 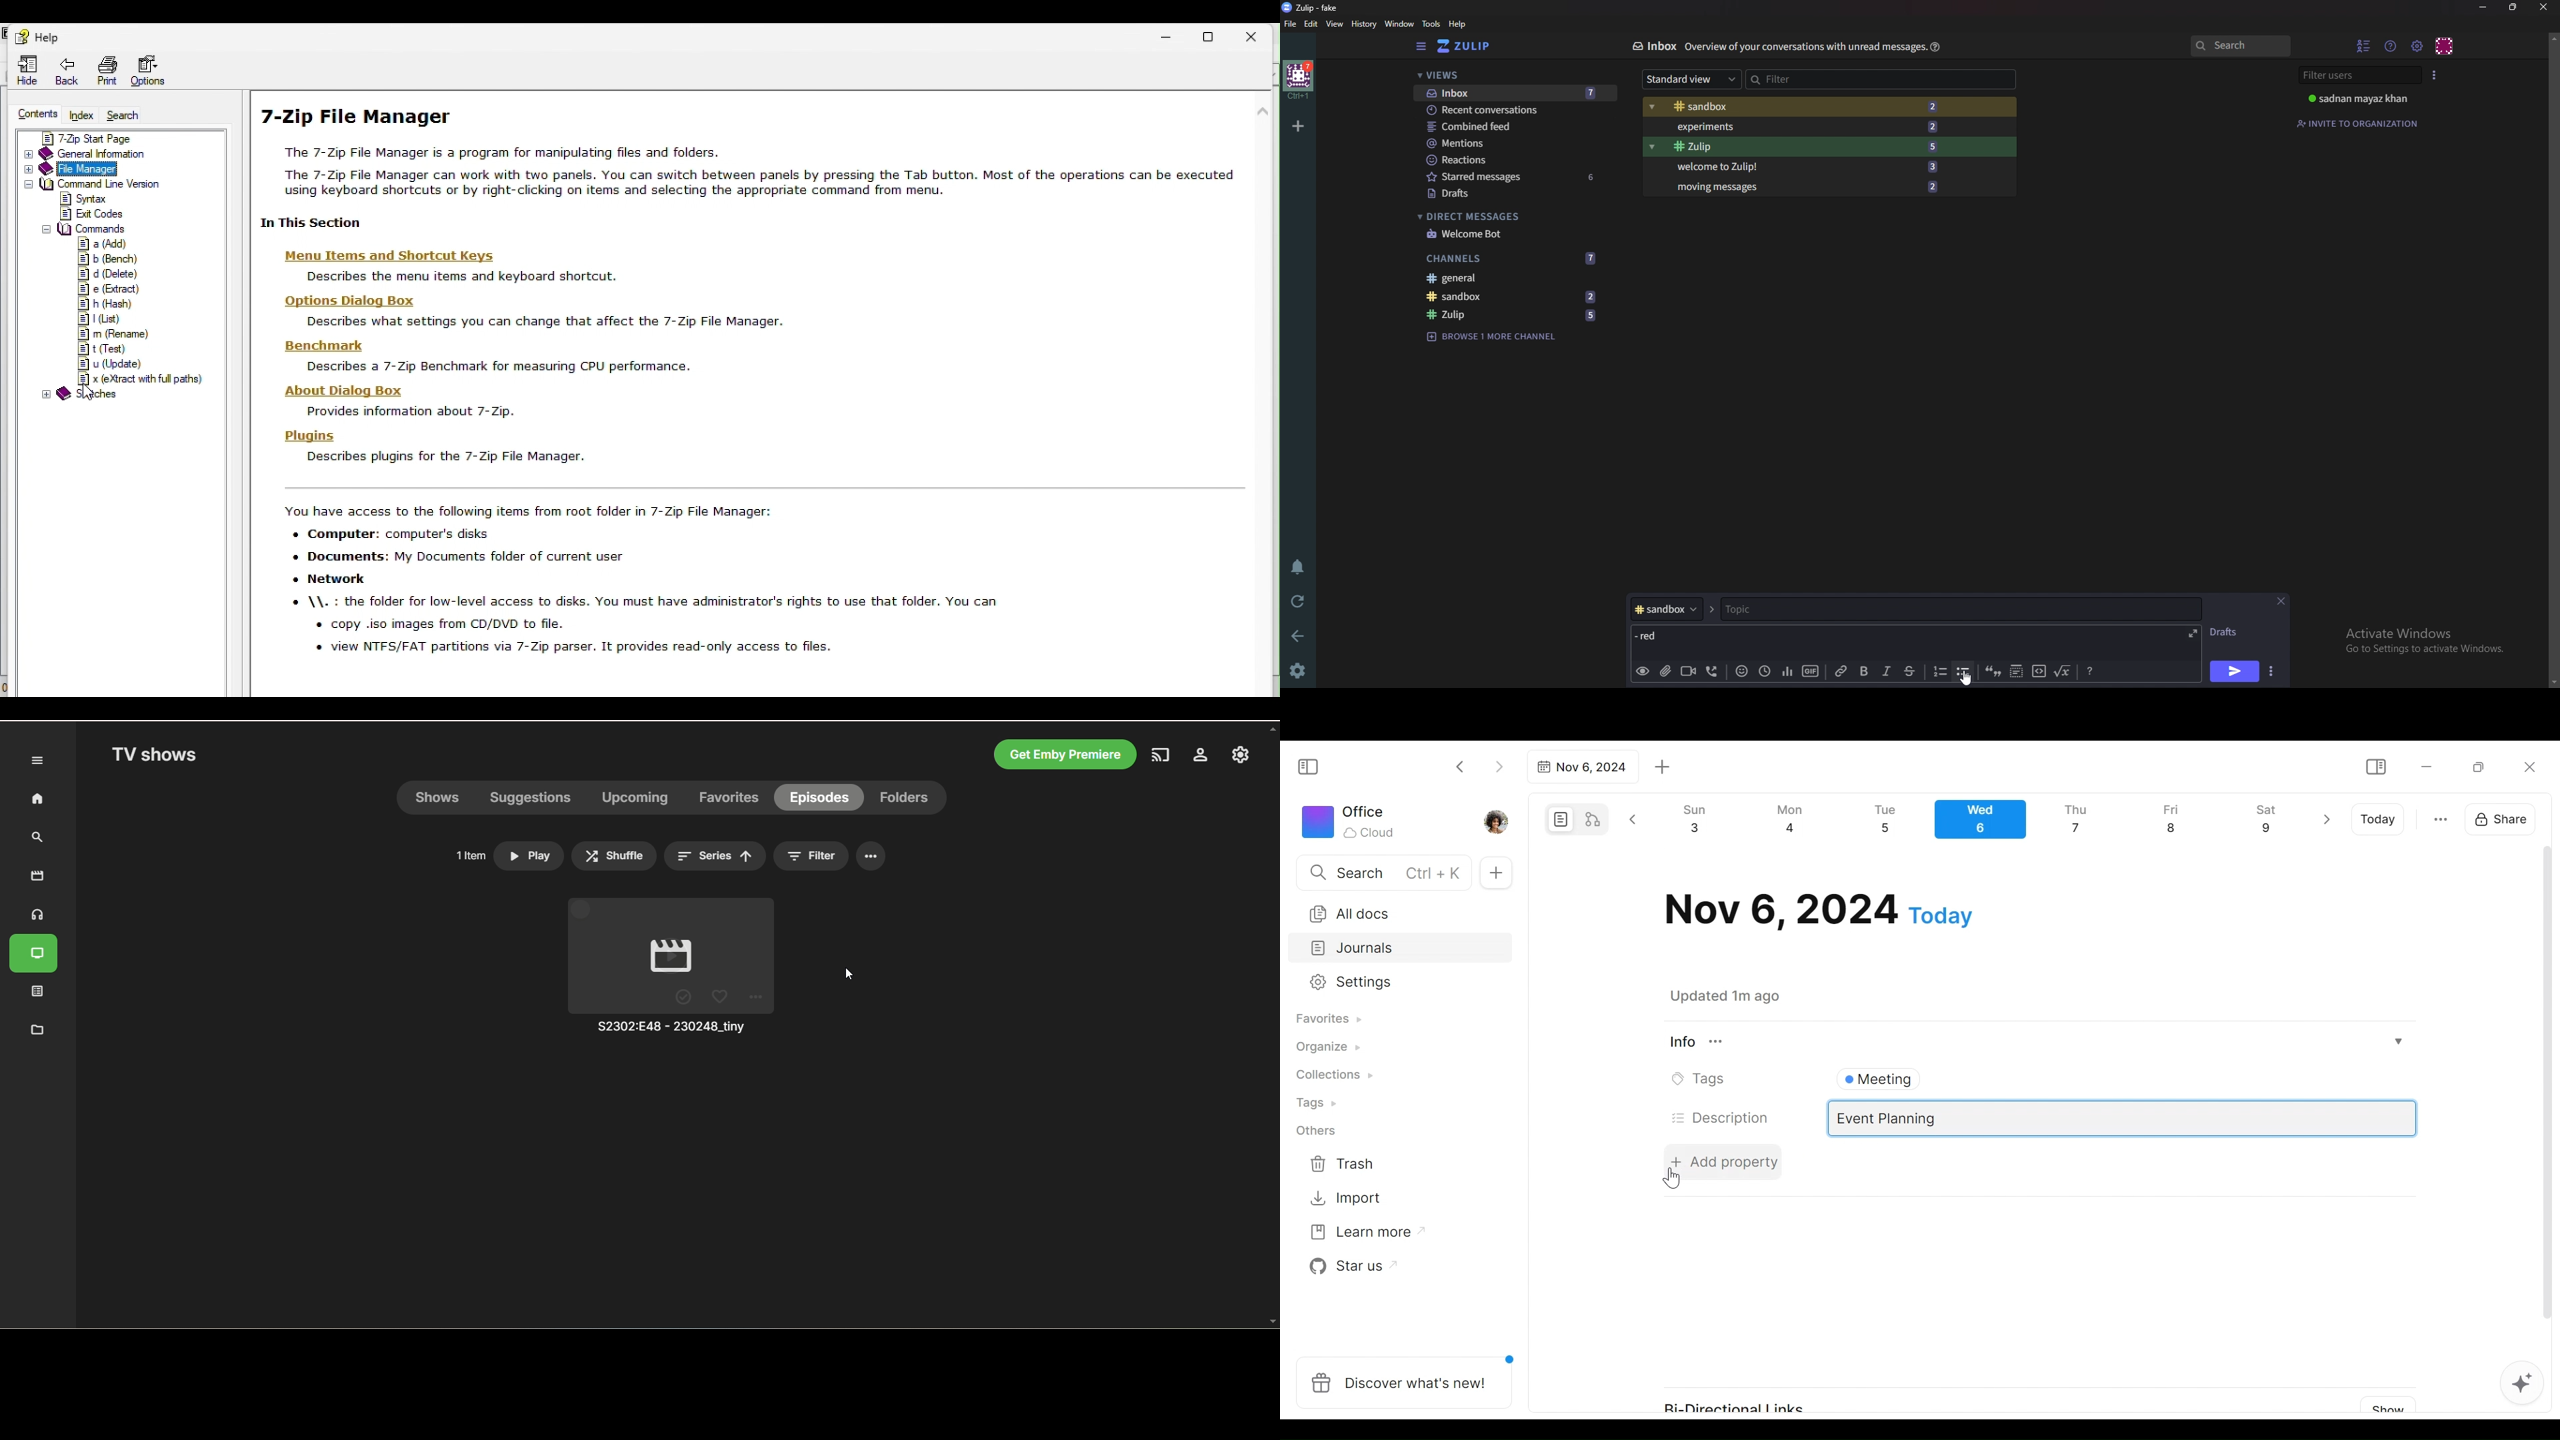 I want to click on Others, so click(x=1317, y=1131).